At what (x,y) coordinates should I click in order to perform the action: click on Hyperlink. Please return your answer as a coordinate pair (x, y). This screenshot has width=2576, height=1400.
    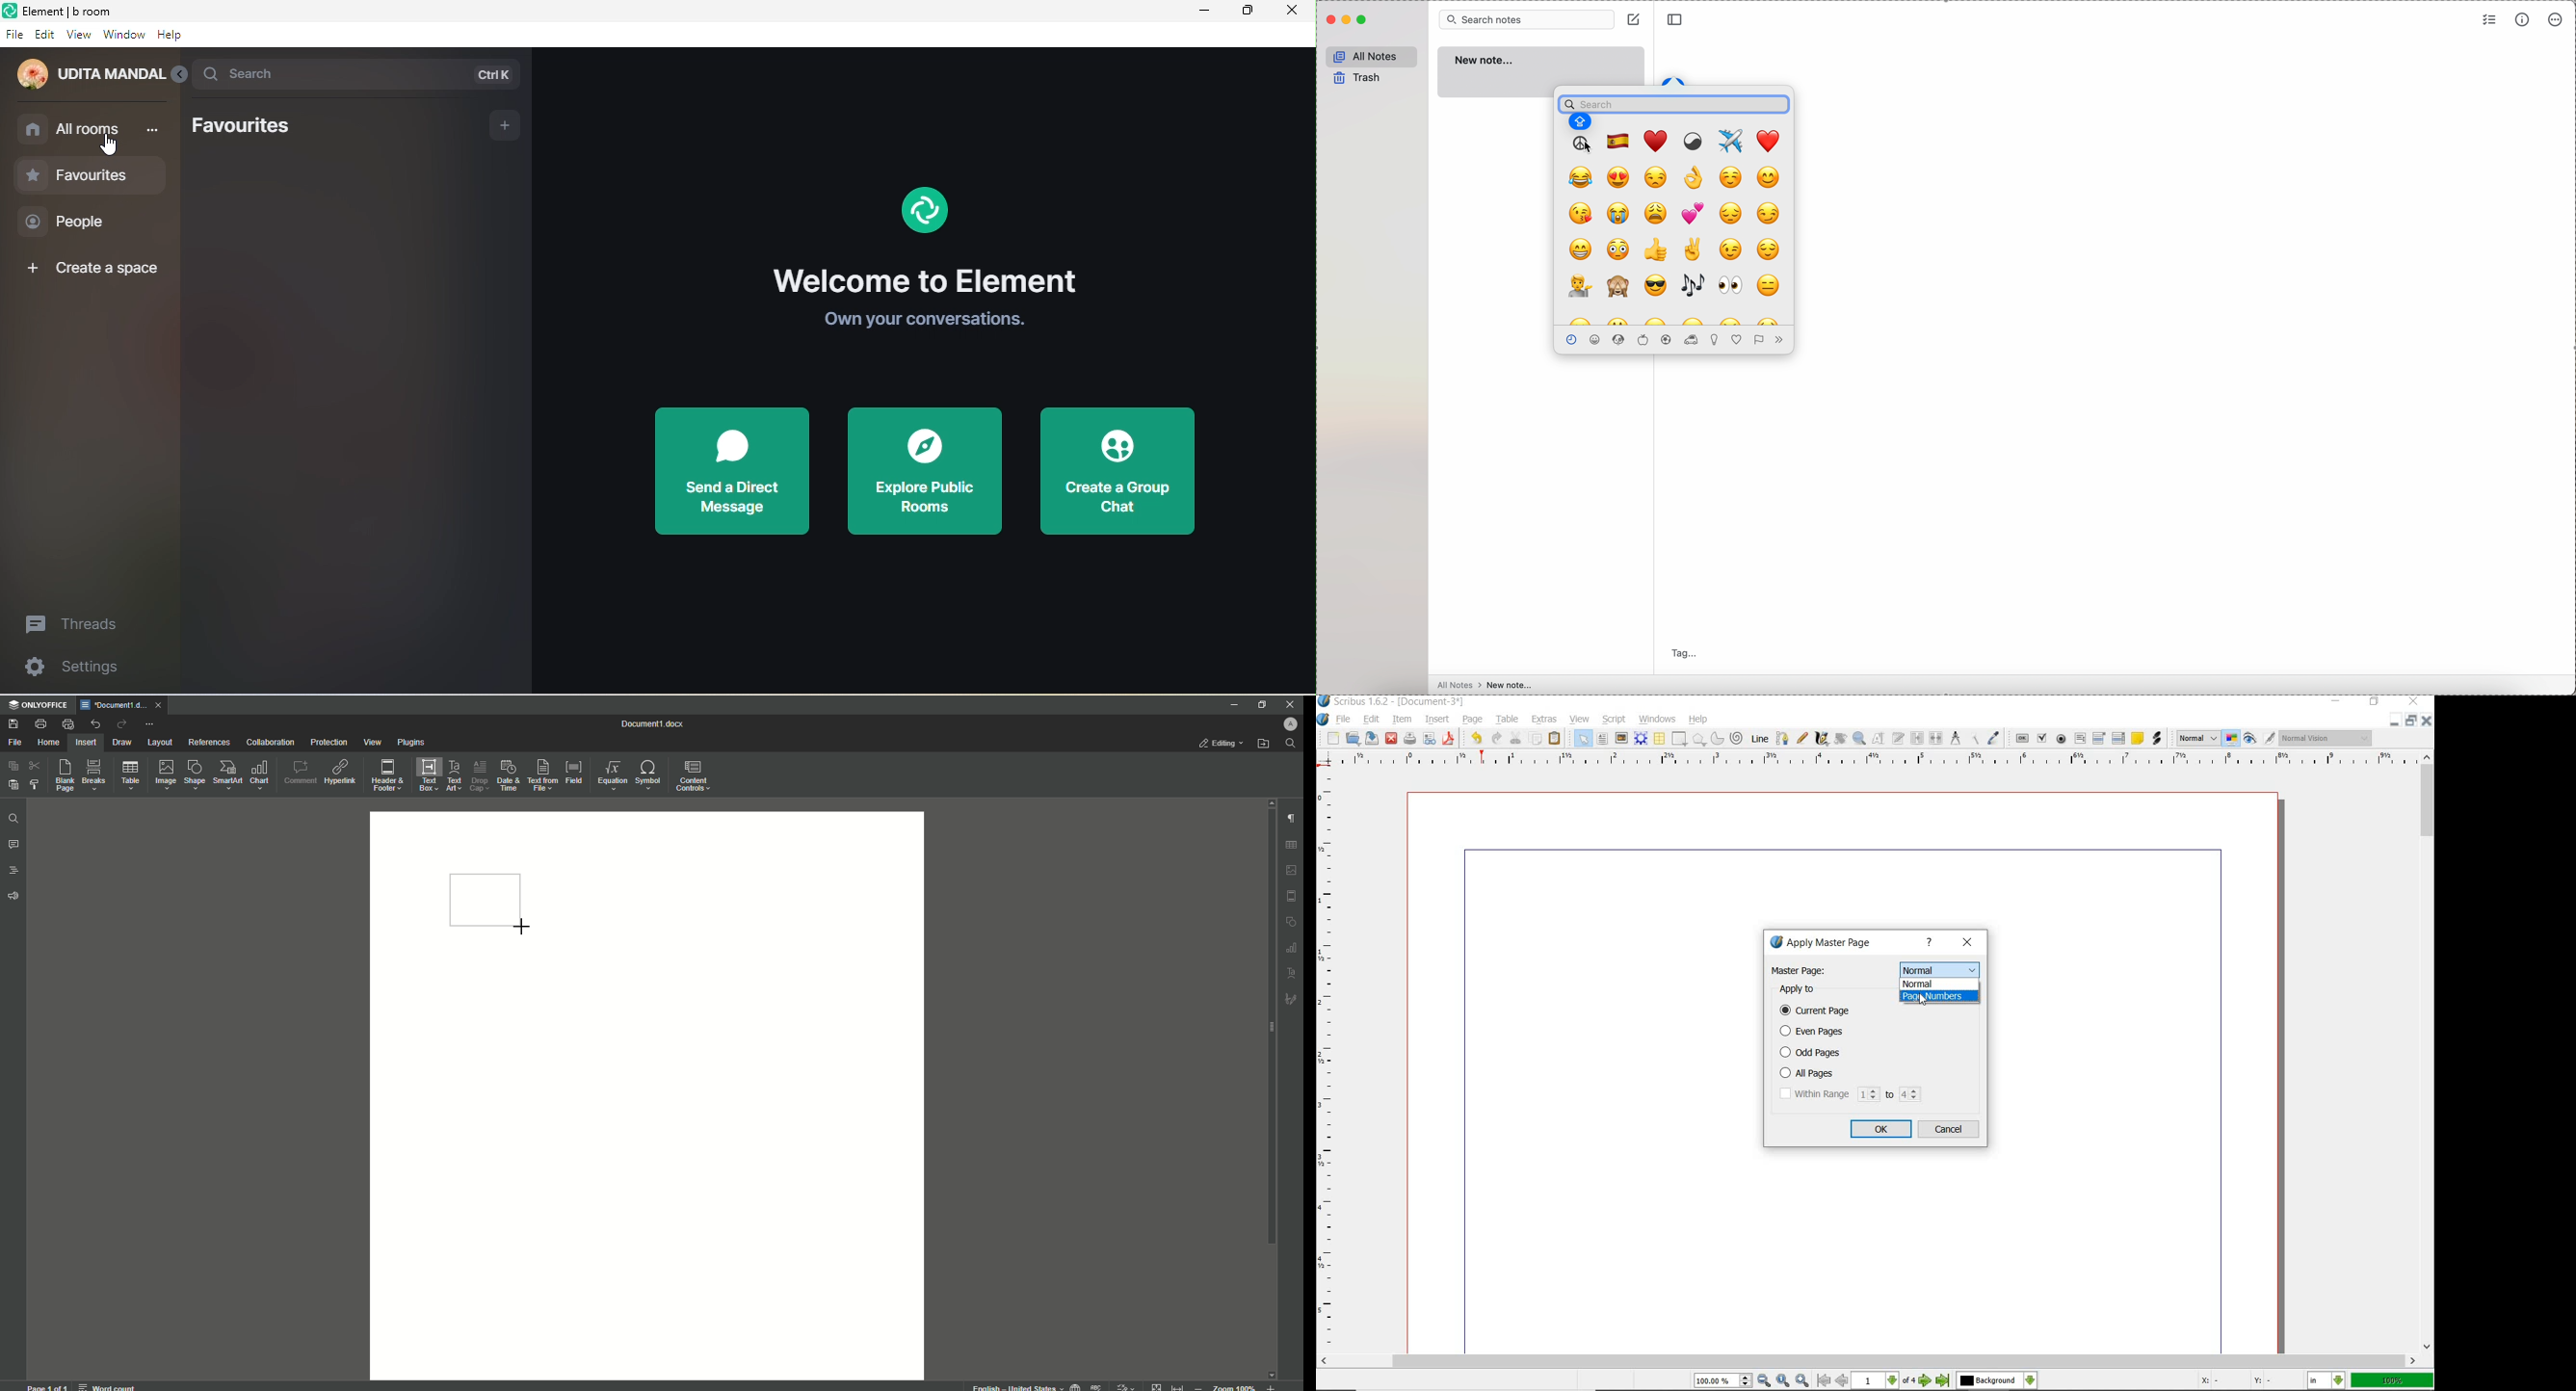
    Looking at the image, I should click on (342, 772).